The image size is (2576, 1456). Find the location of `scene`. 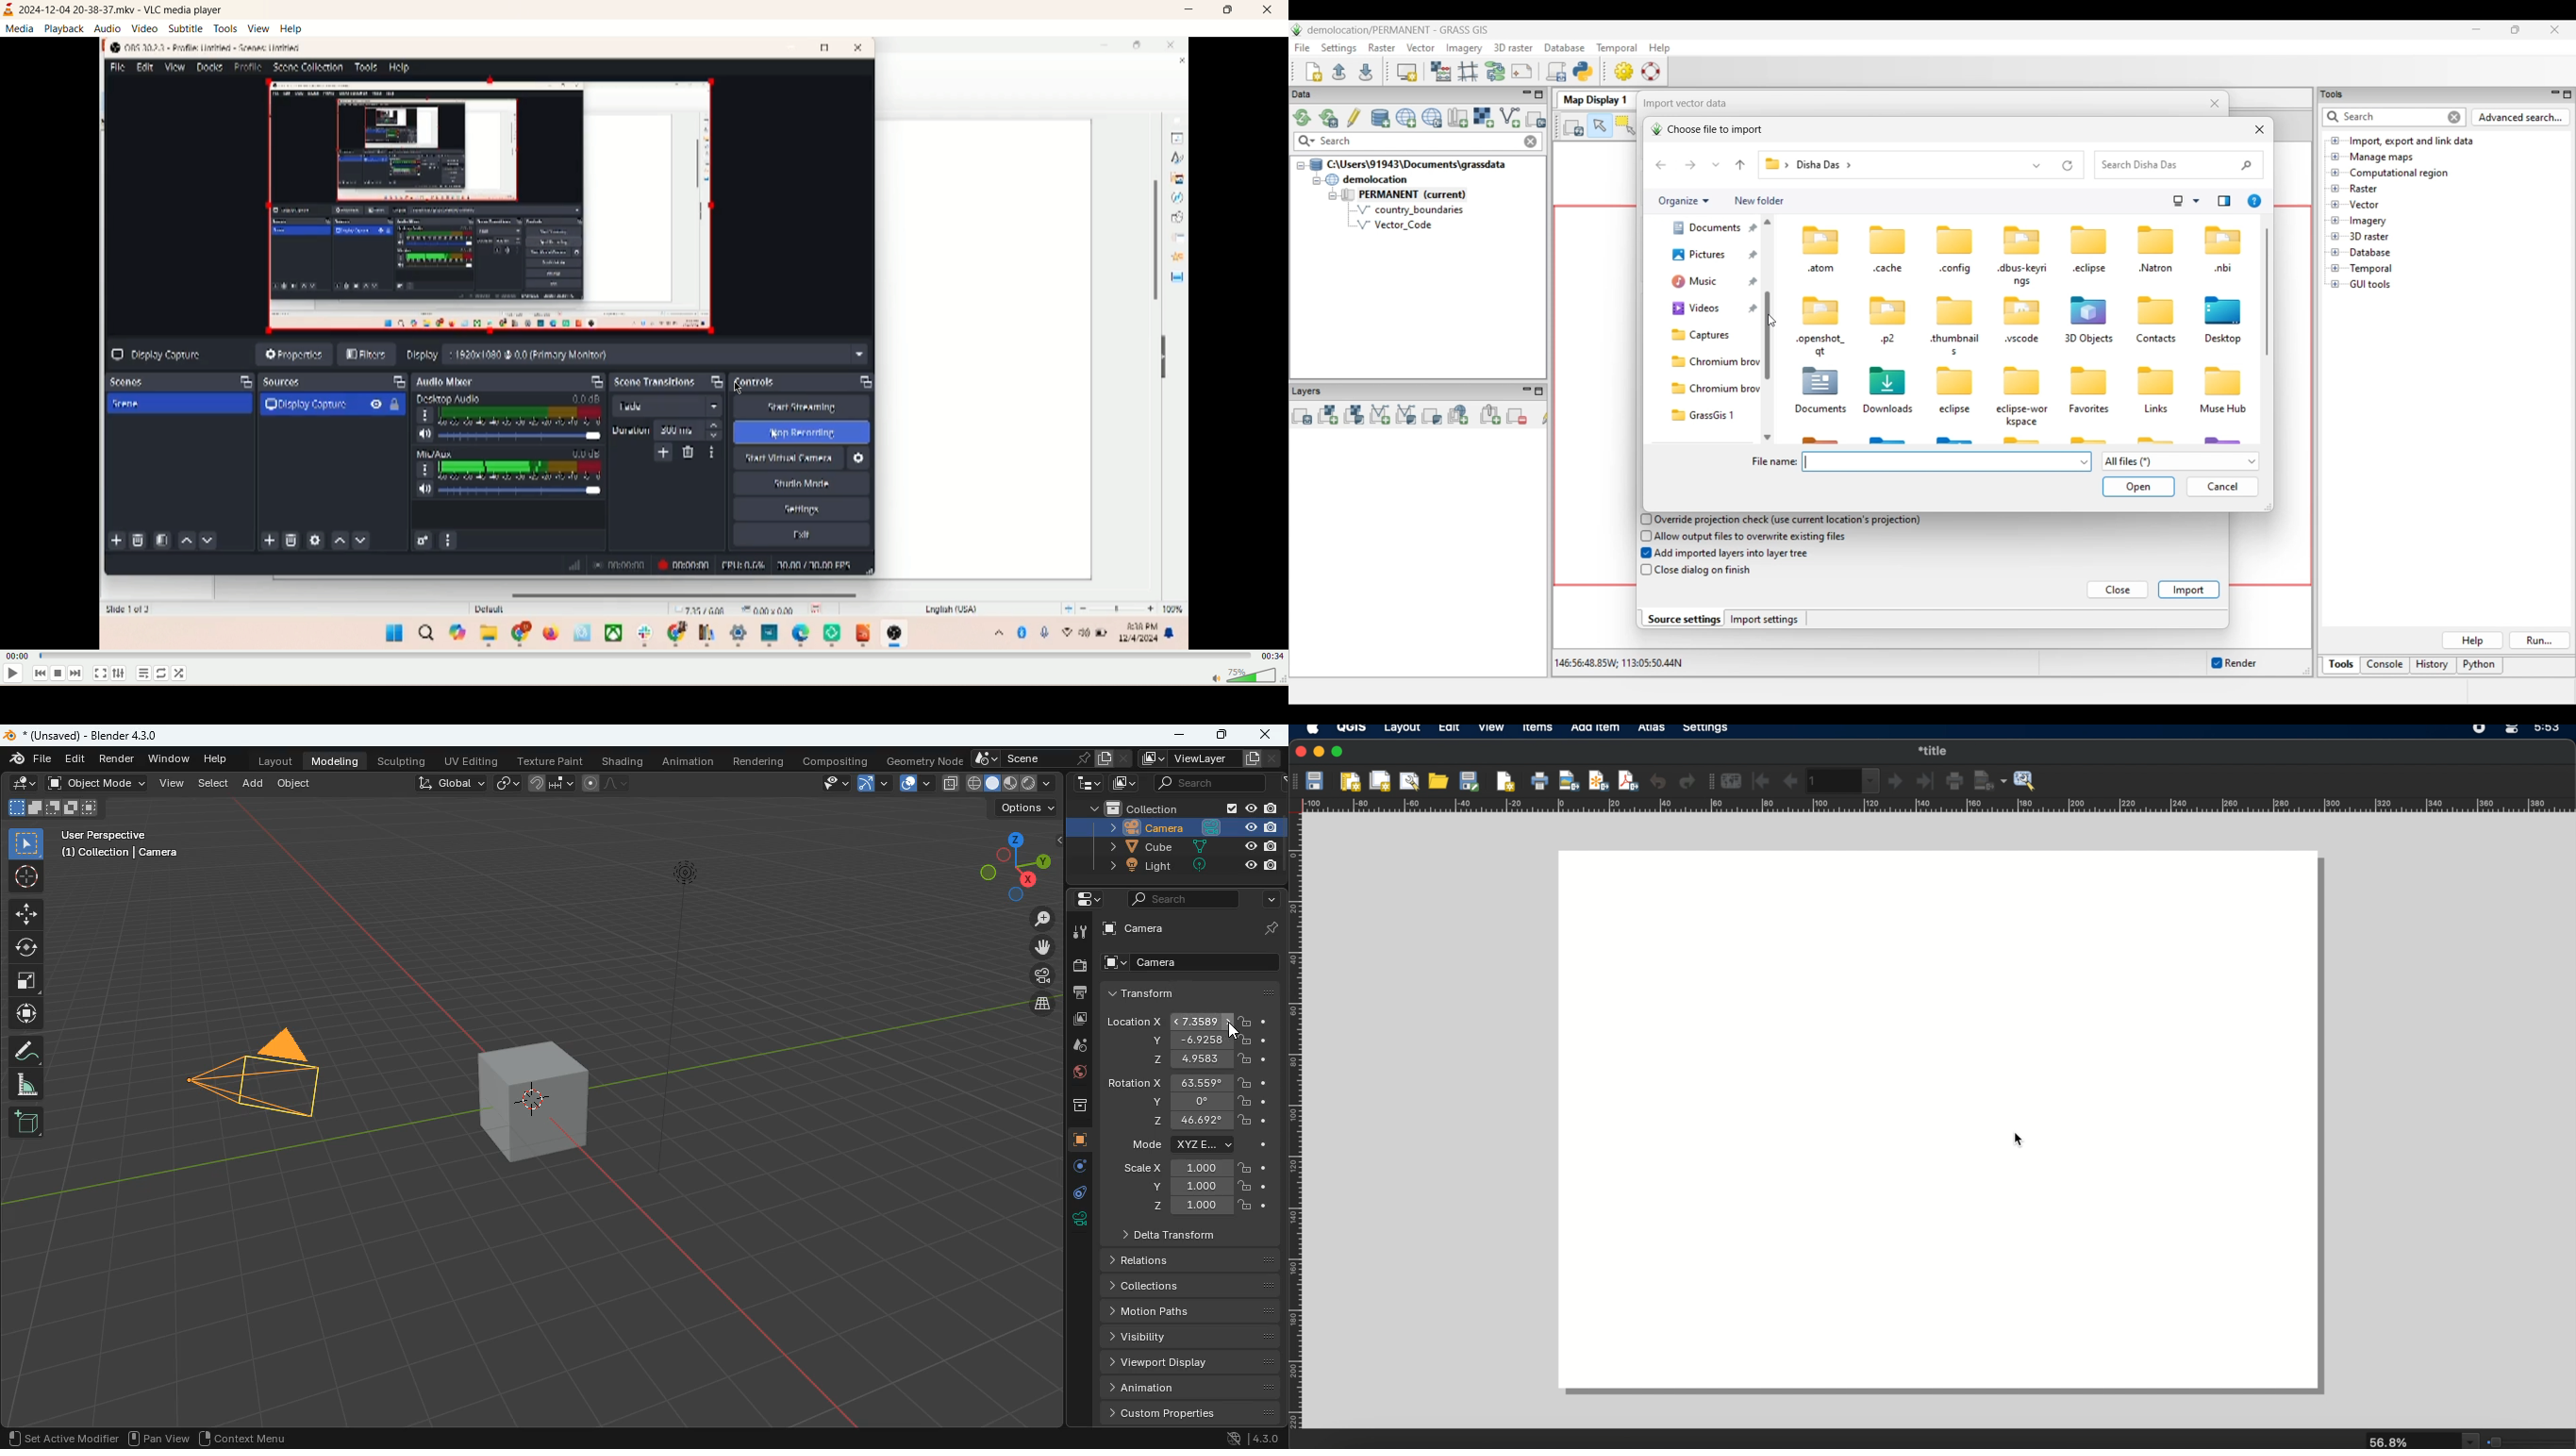

scene is located at coordinates (1033, 758).